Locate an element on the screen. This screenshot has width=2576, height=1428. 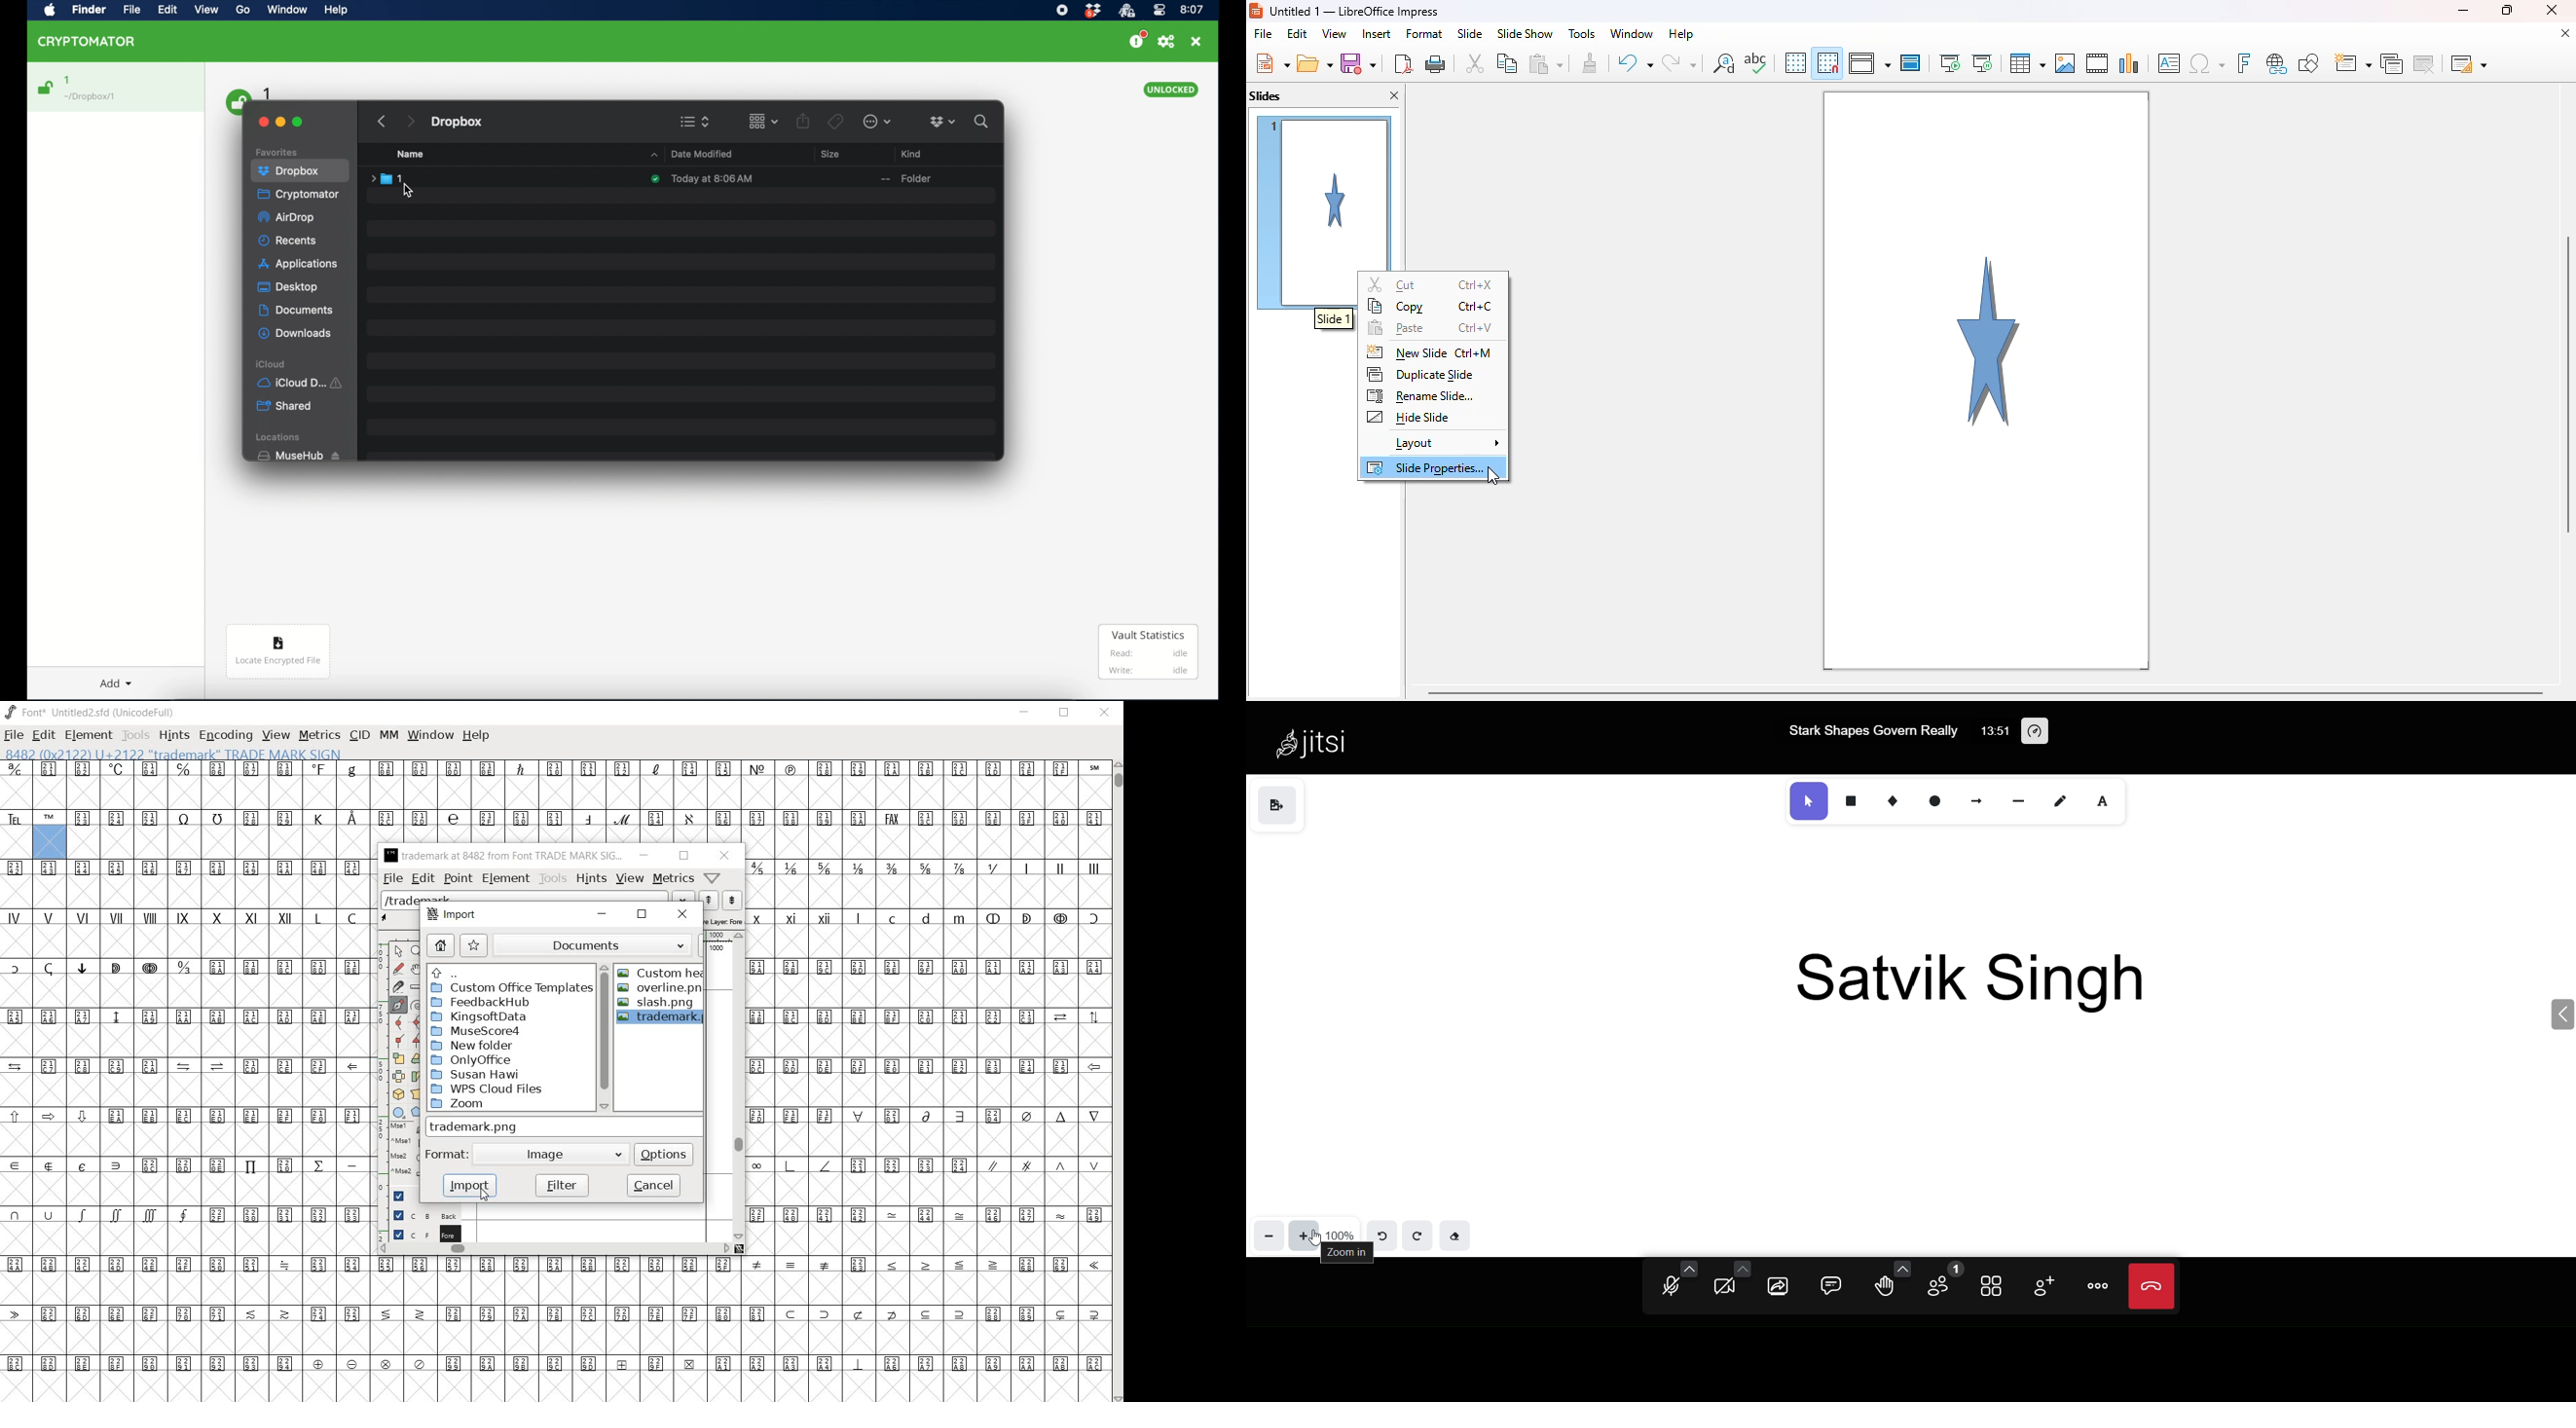
tools is located at coordinates (1580, 34).